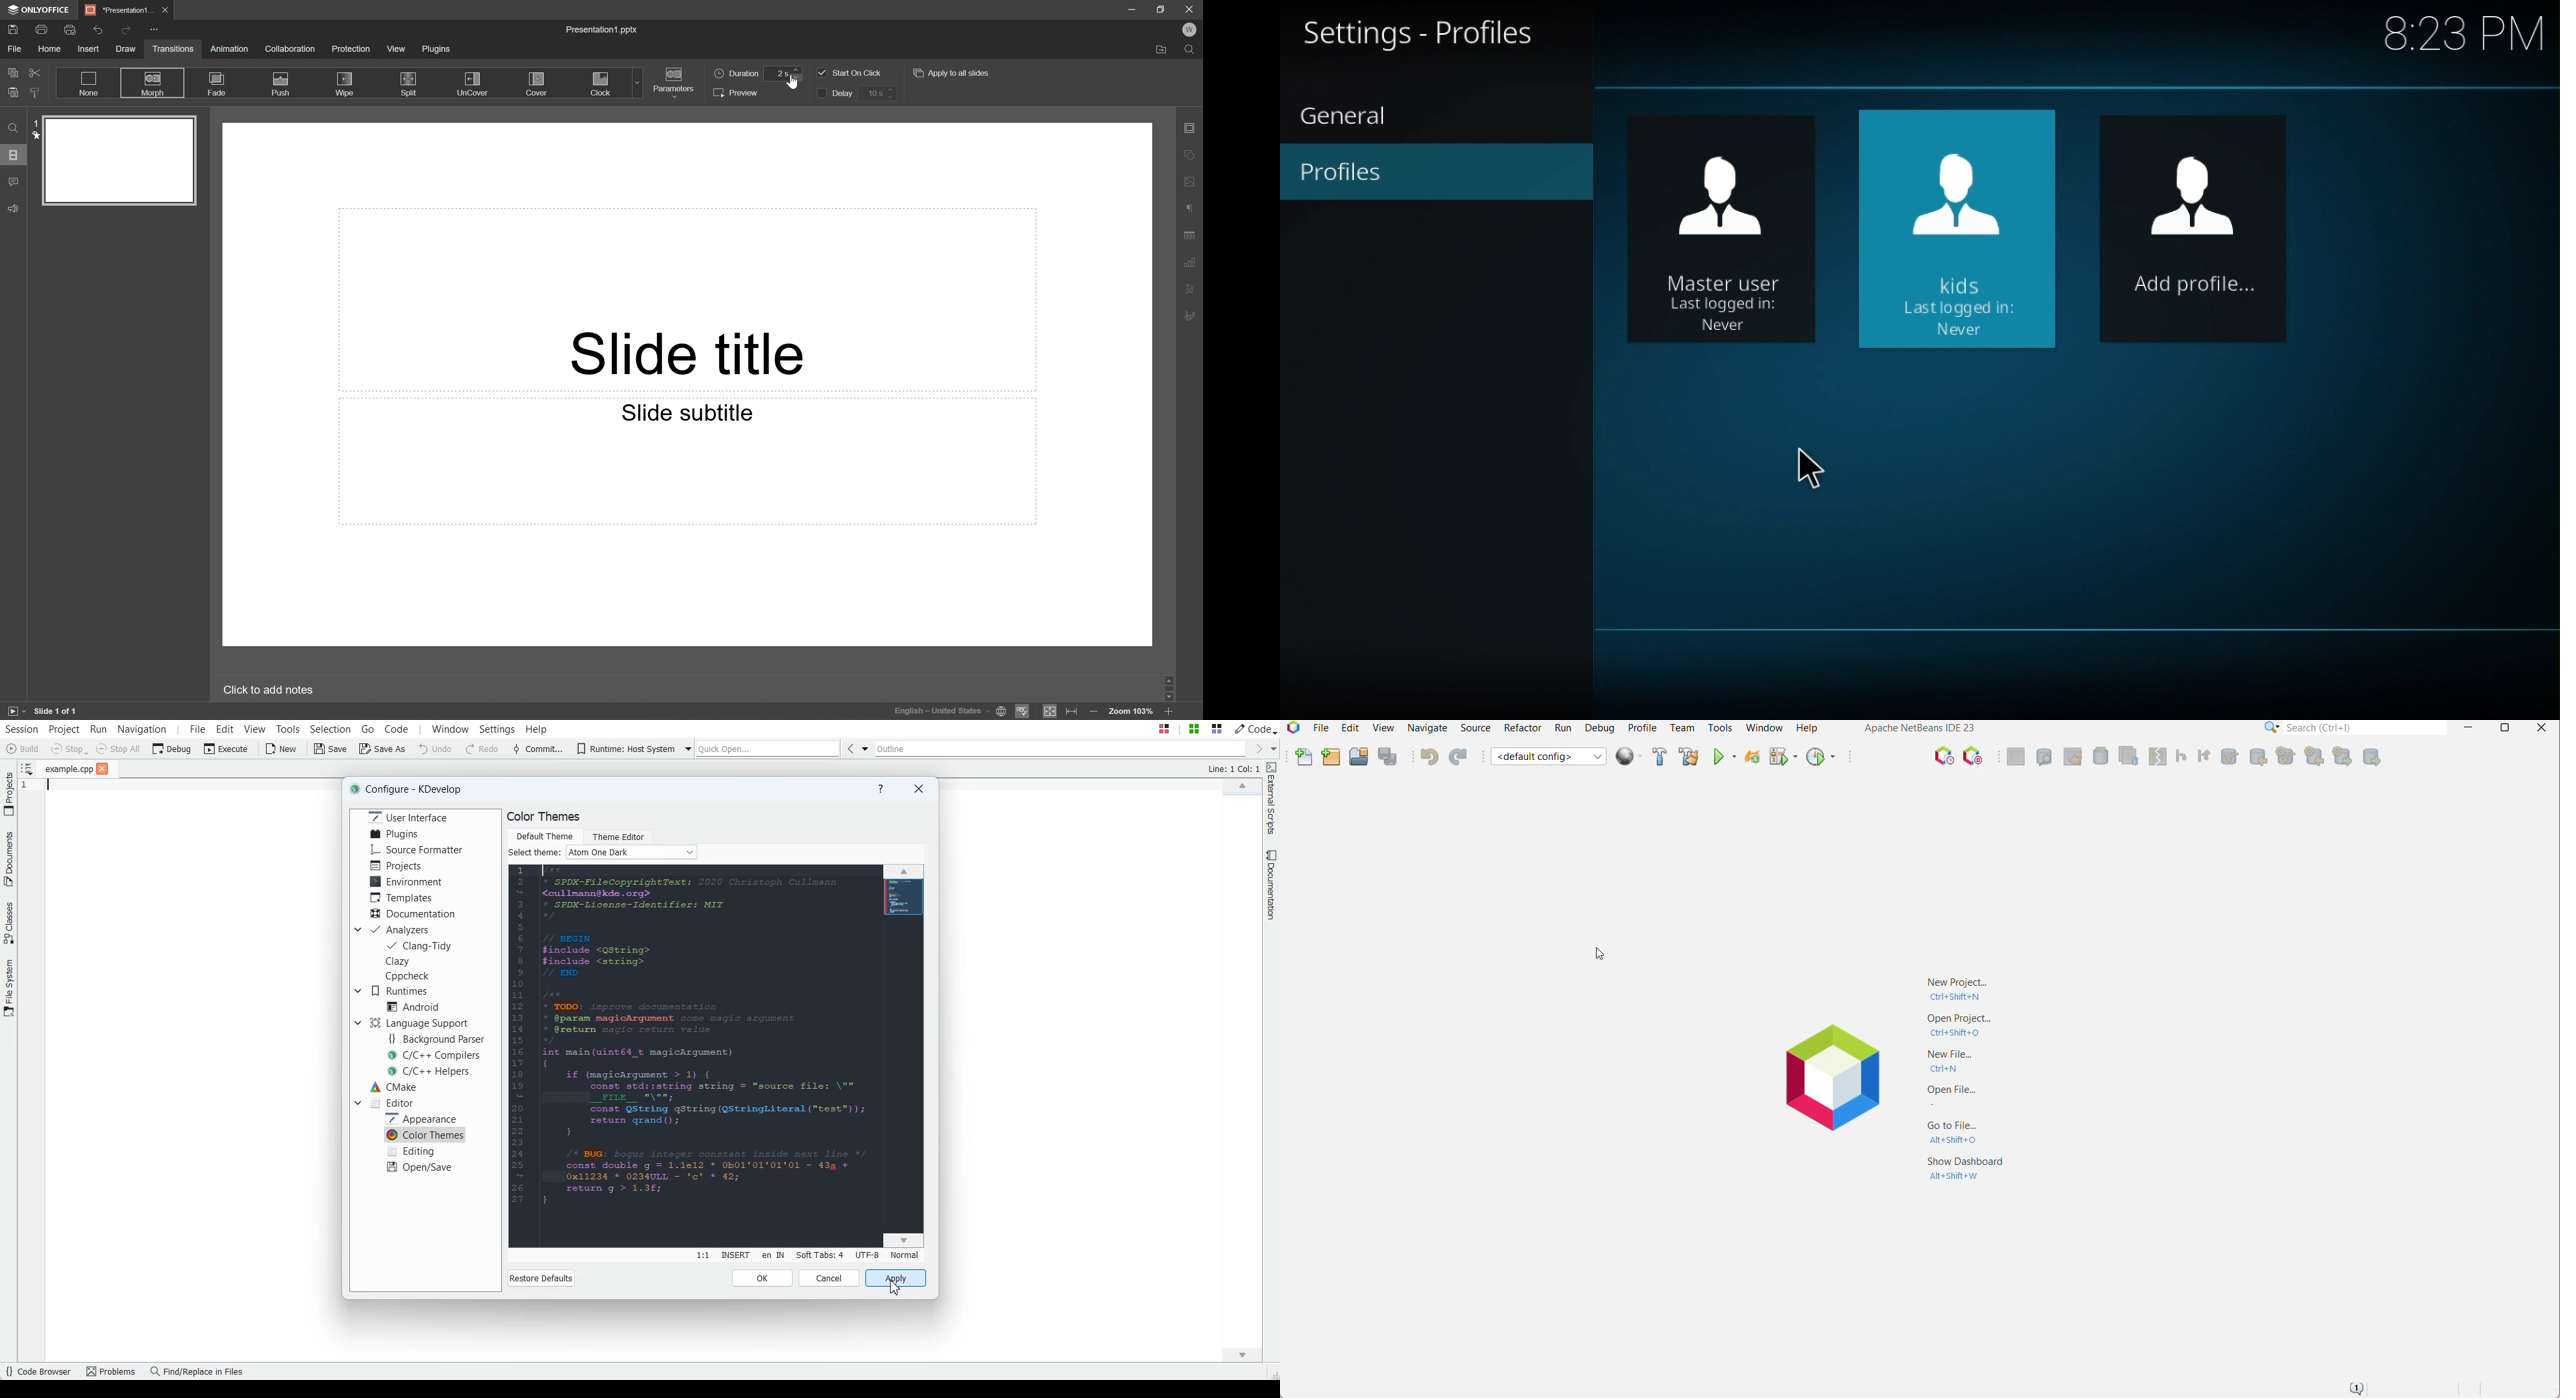 The image size is (2576, 1400). Describe the element at coordinates (35, 93) in the screenshot. I see `Copy style` at that location.